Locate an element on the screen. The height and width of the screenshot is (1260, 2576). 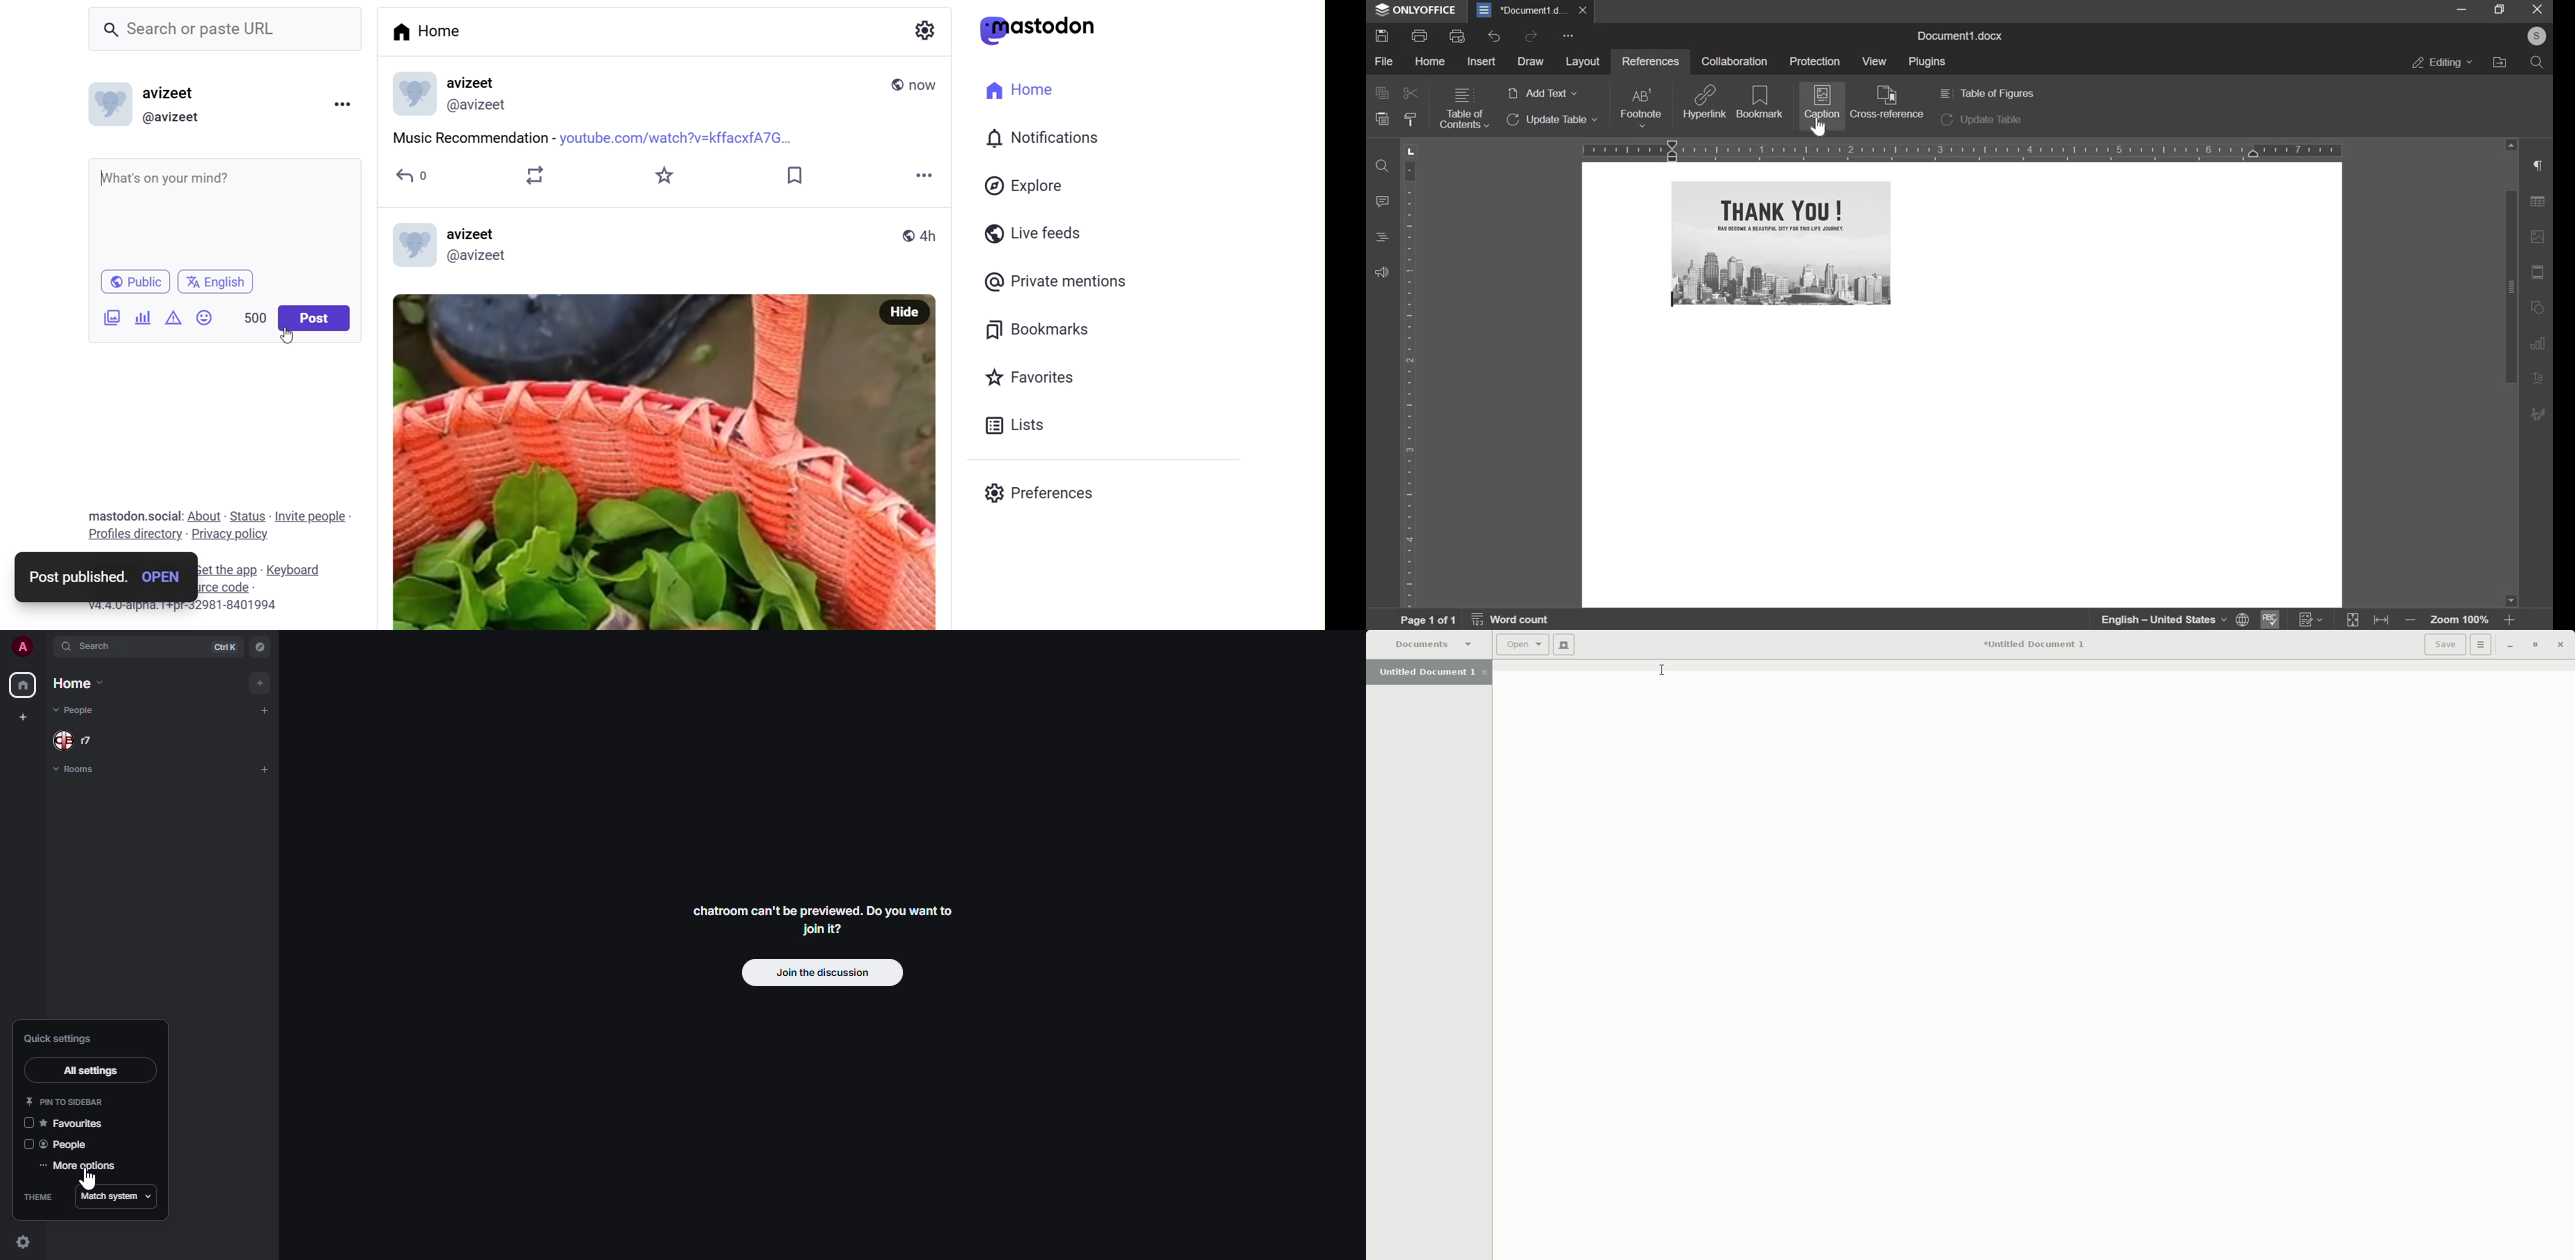
vertical scale is located at coordinates (1411, 383).